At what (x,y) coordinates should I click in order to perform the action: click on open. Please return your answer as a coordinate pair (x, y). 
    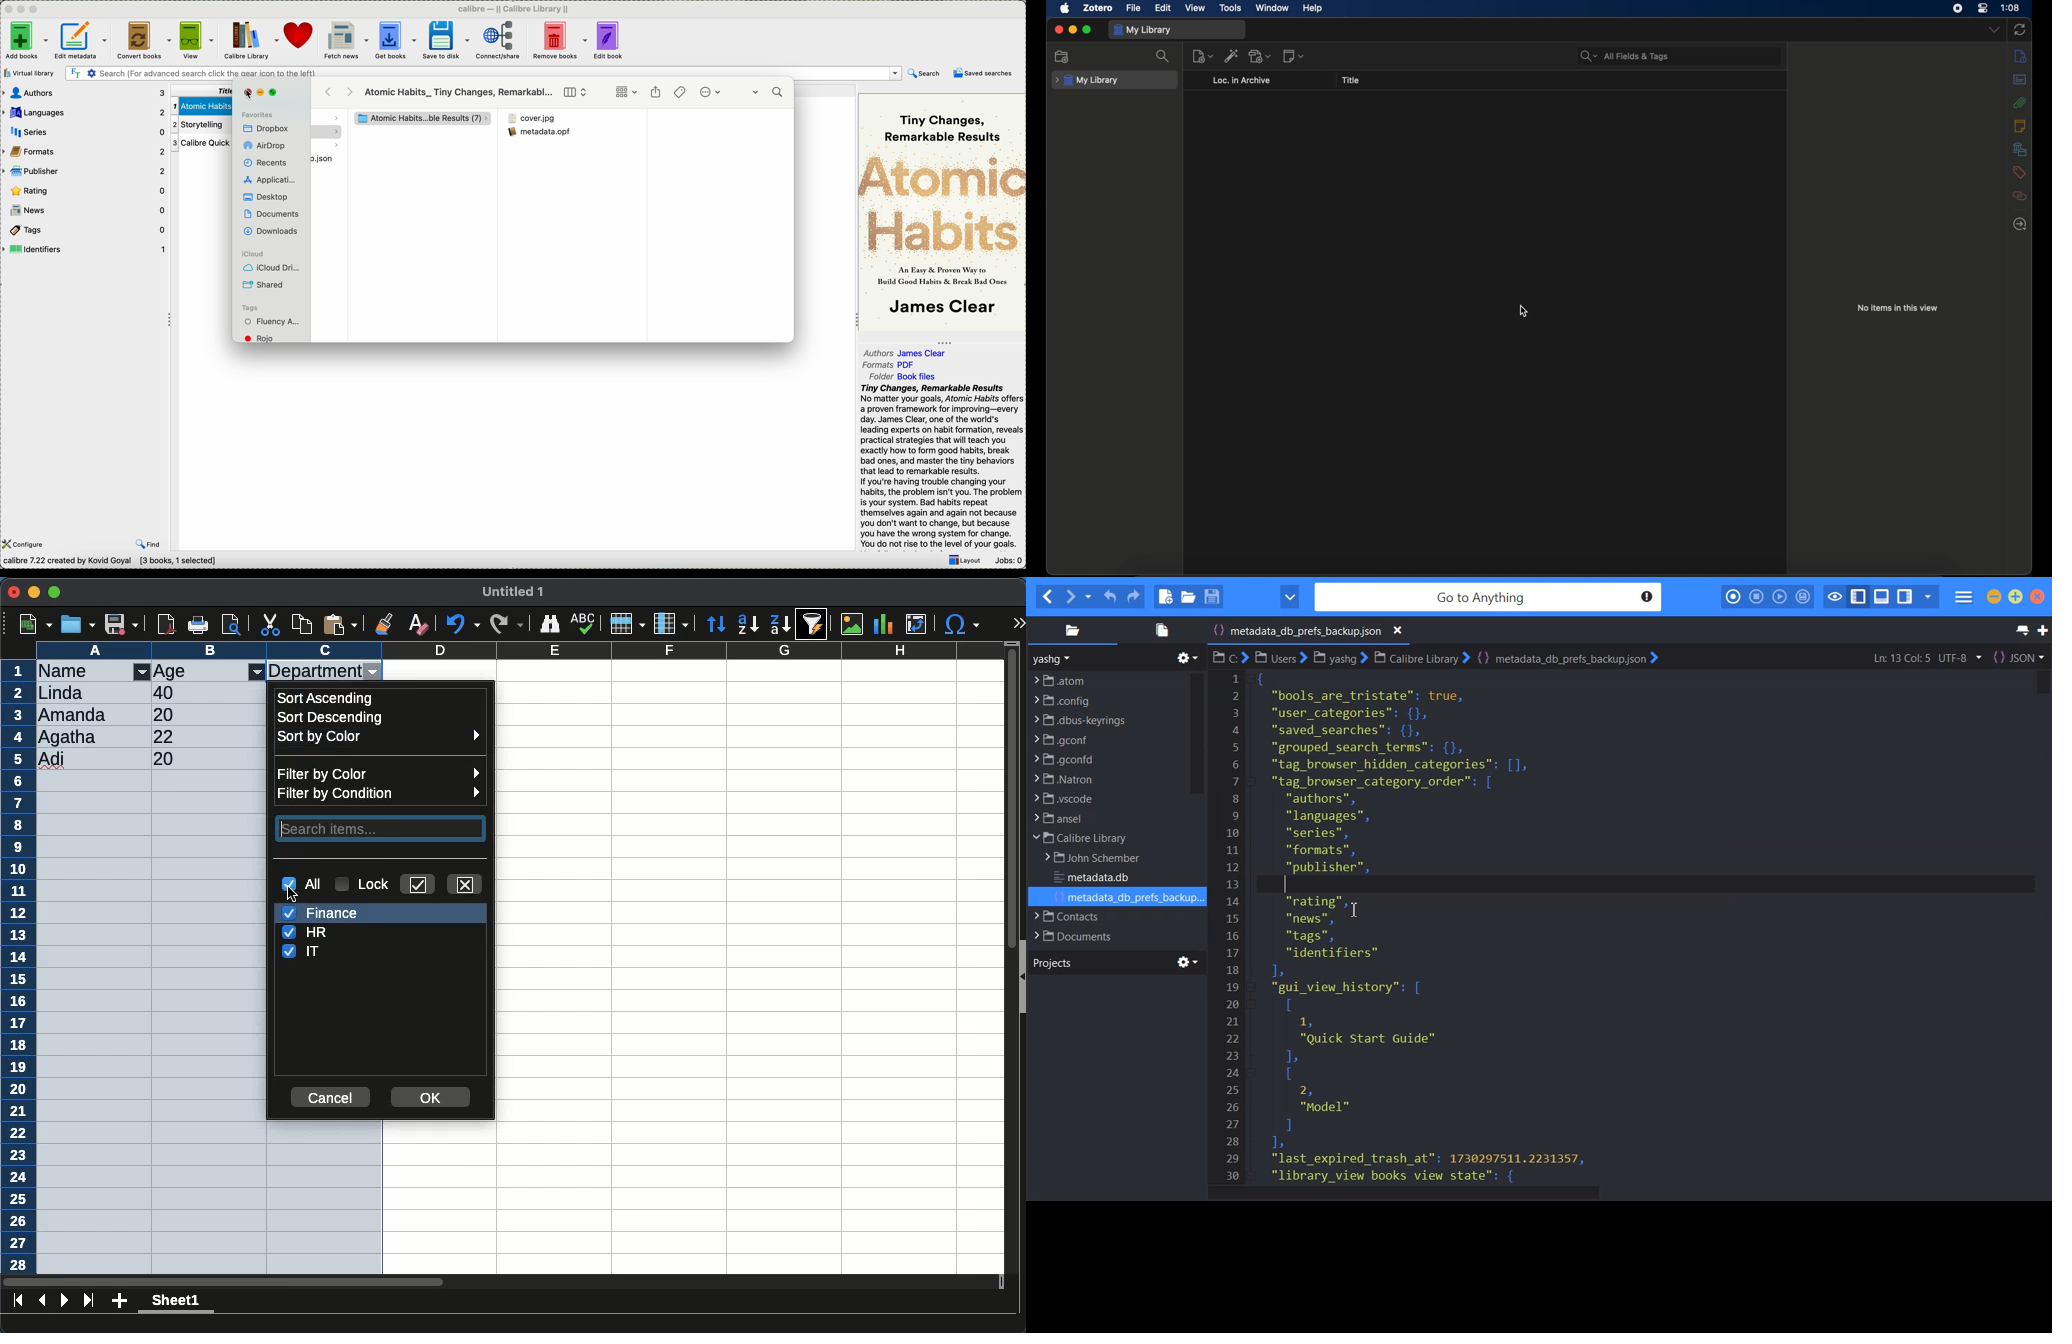
    Looking at the image, I should click on (78, 624).